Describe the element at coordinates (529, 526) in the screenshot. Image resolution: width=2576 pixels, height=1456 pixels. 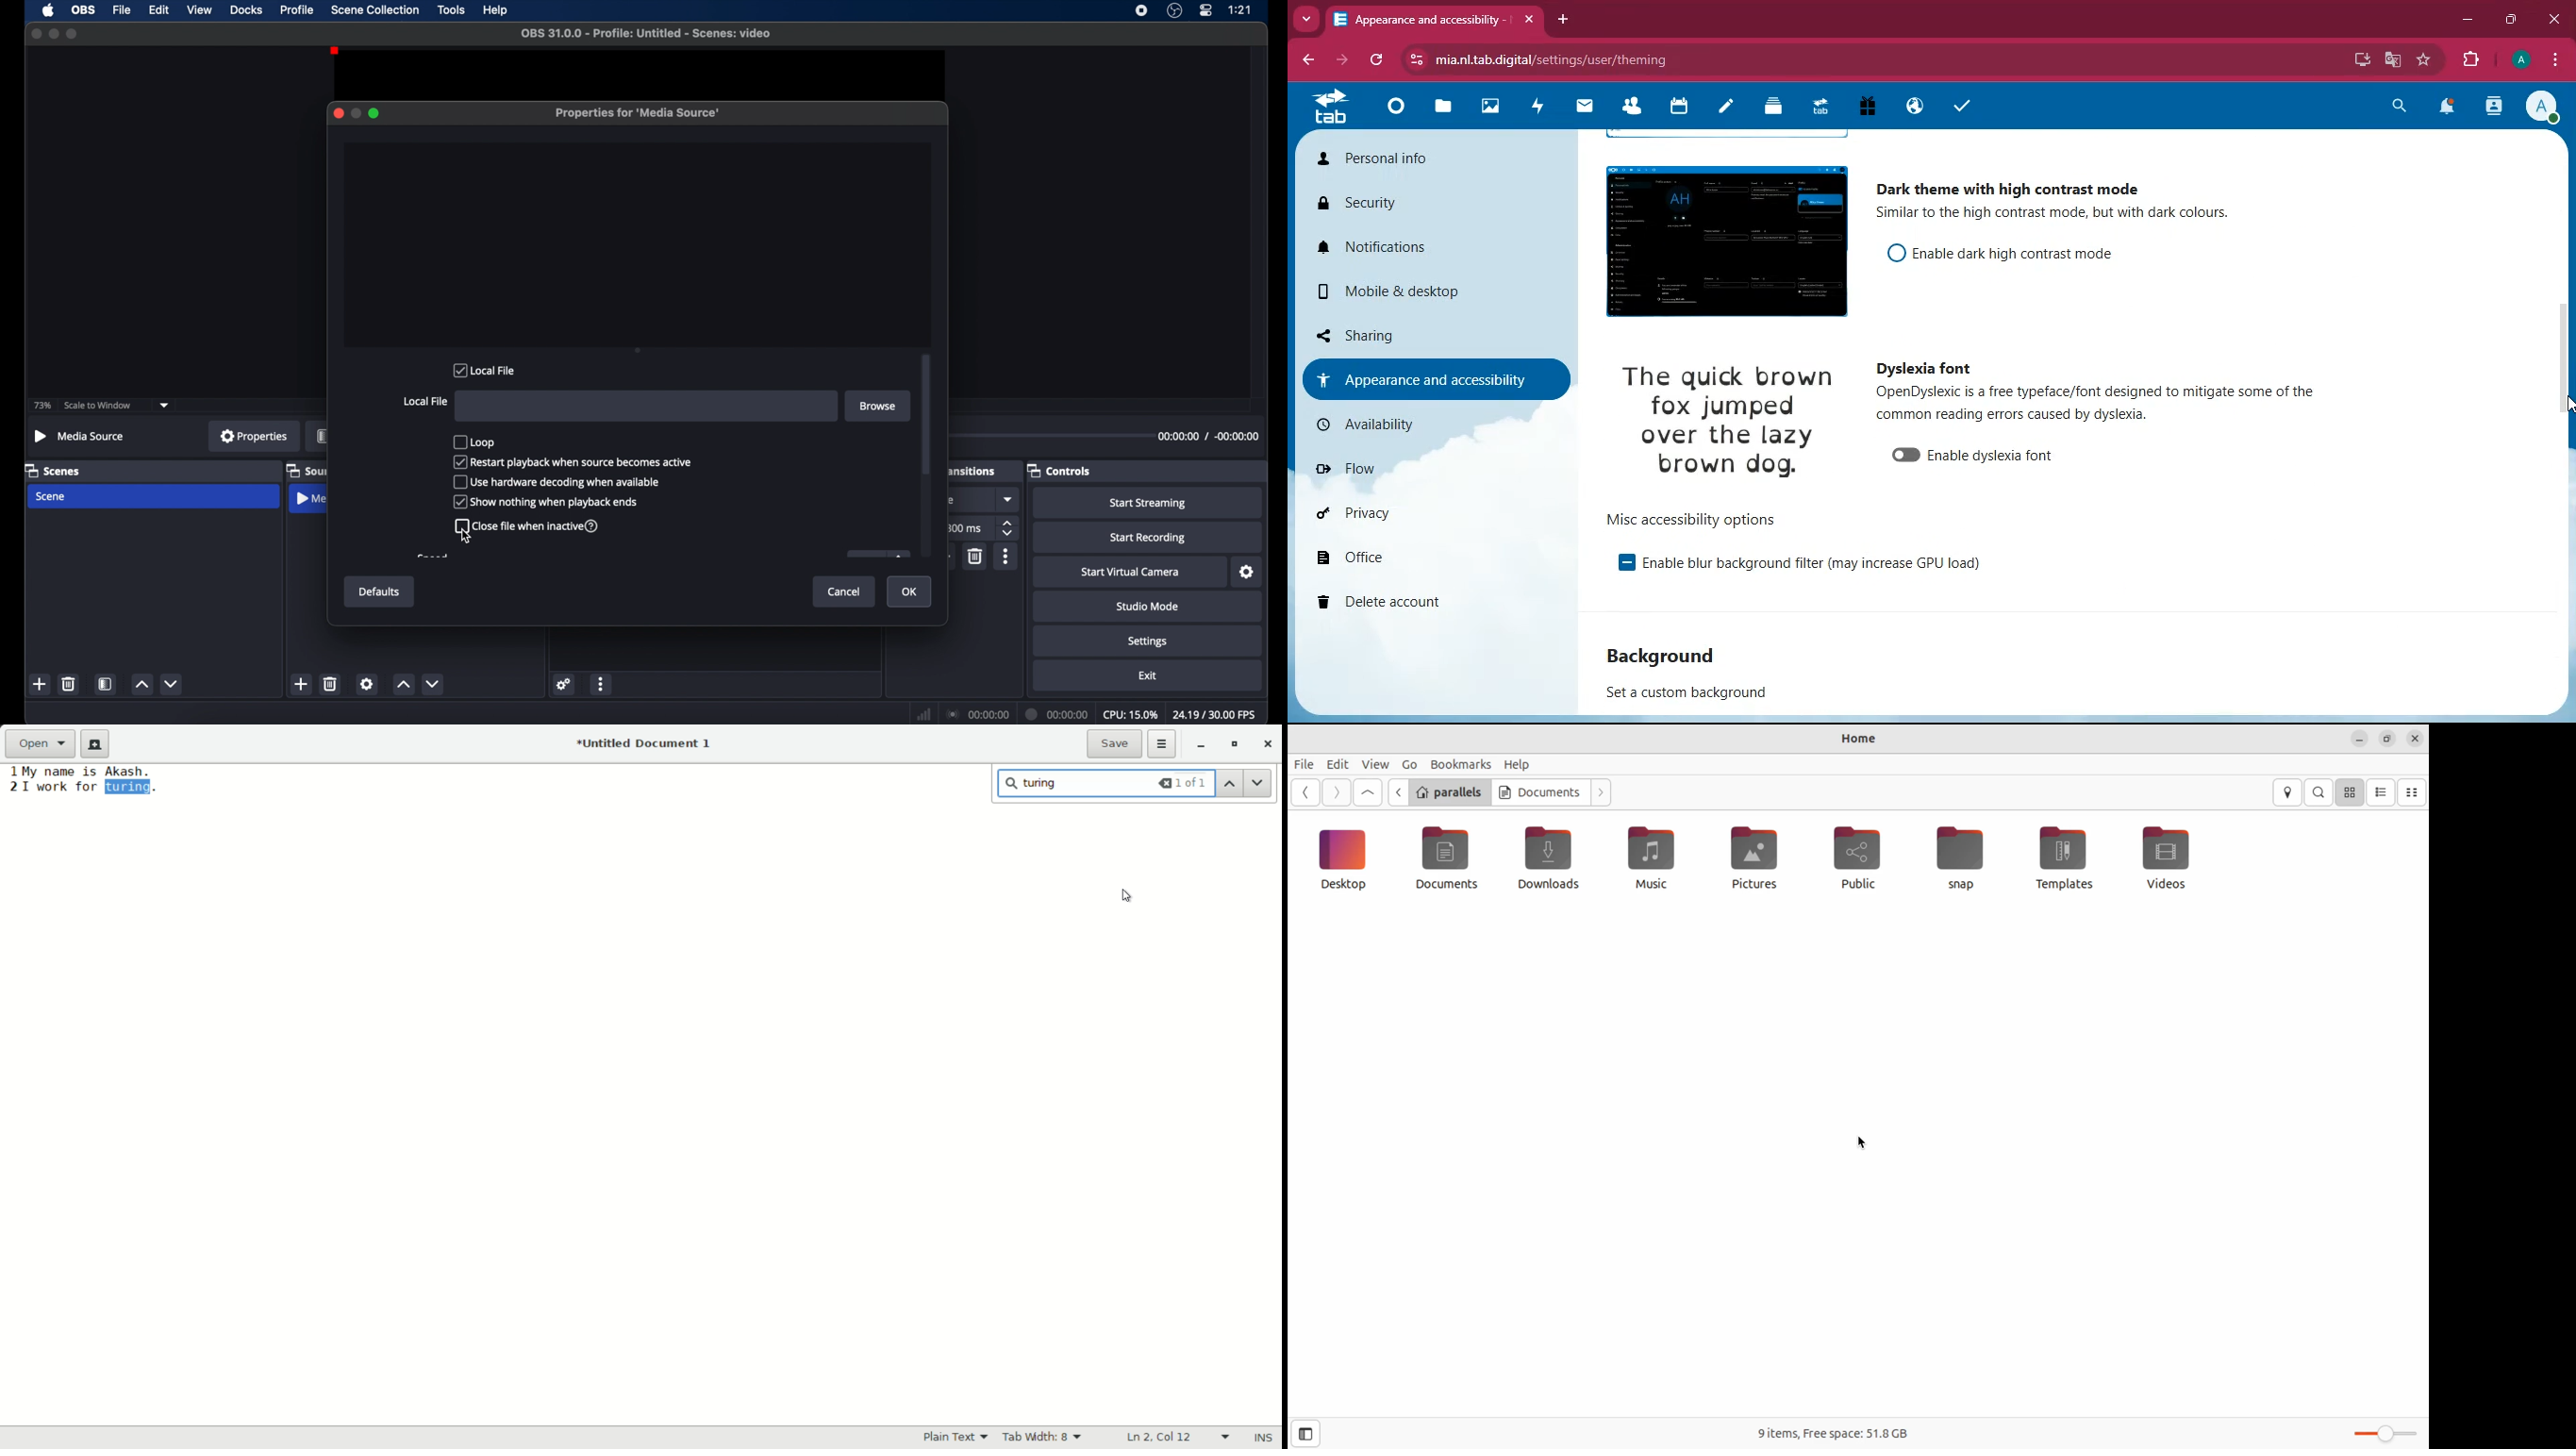
I see `close file when inactive` at that location.